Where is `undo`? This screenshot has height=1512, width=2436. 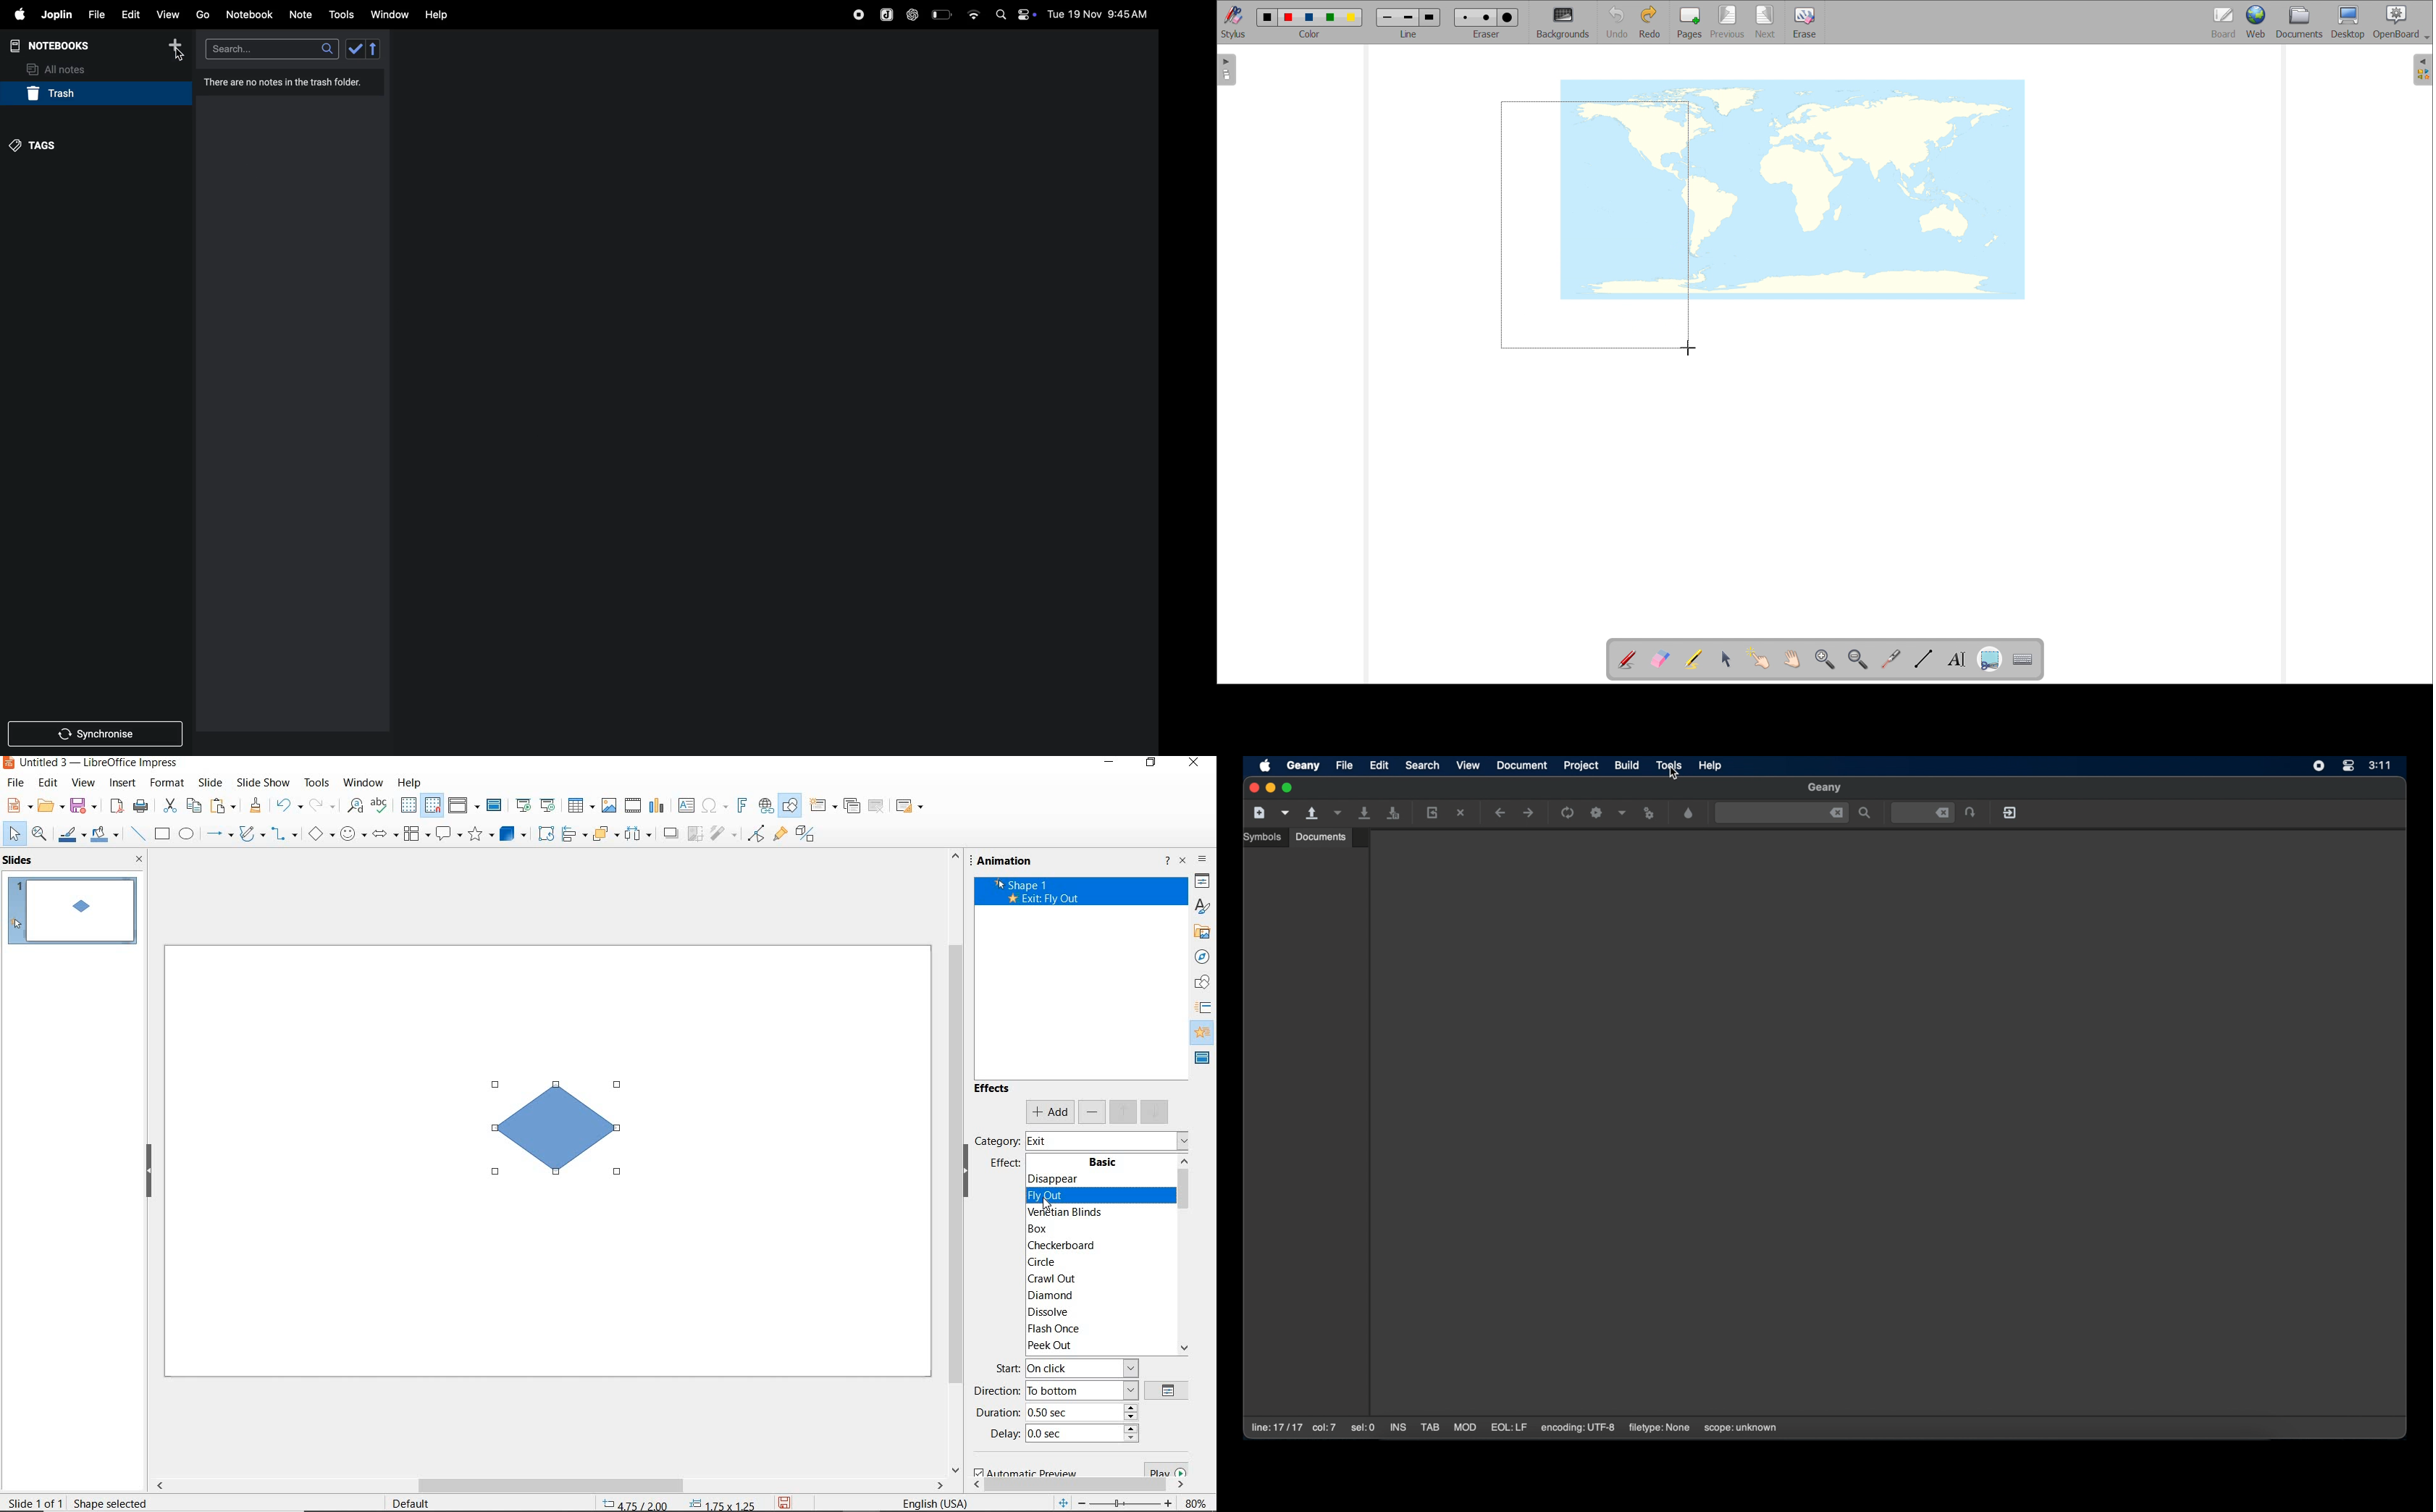 undo is located at coordinates (289, 805).